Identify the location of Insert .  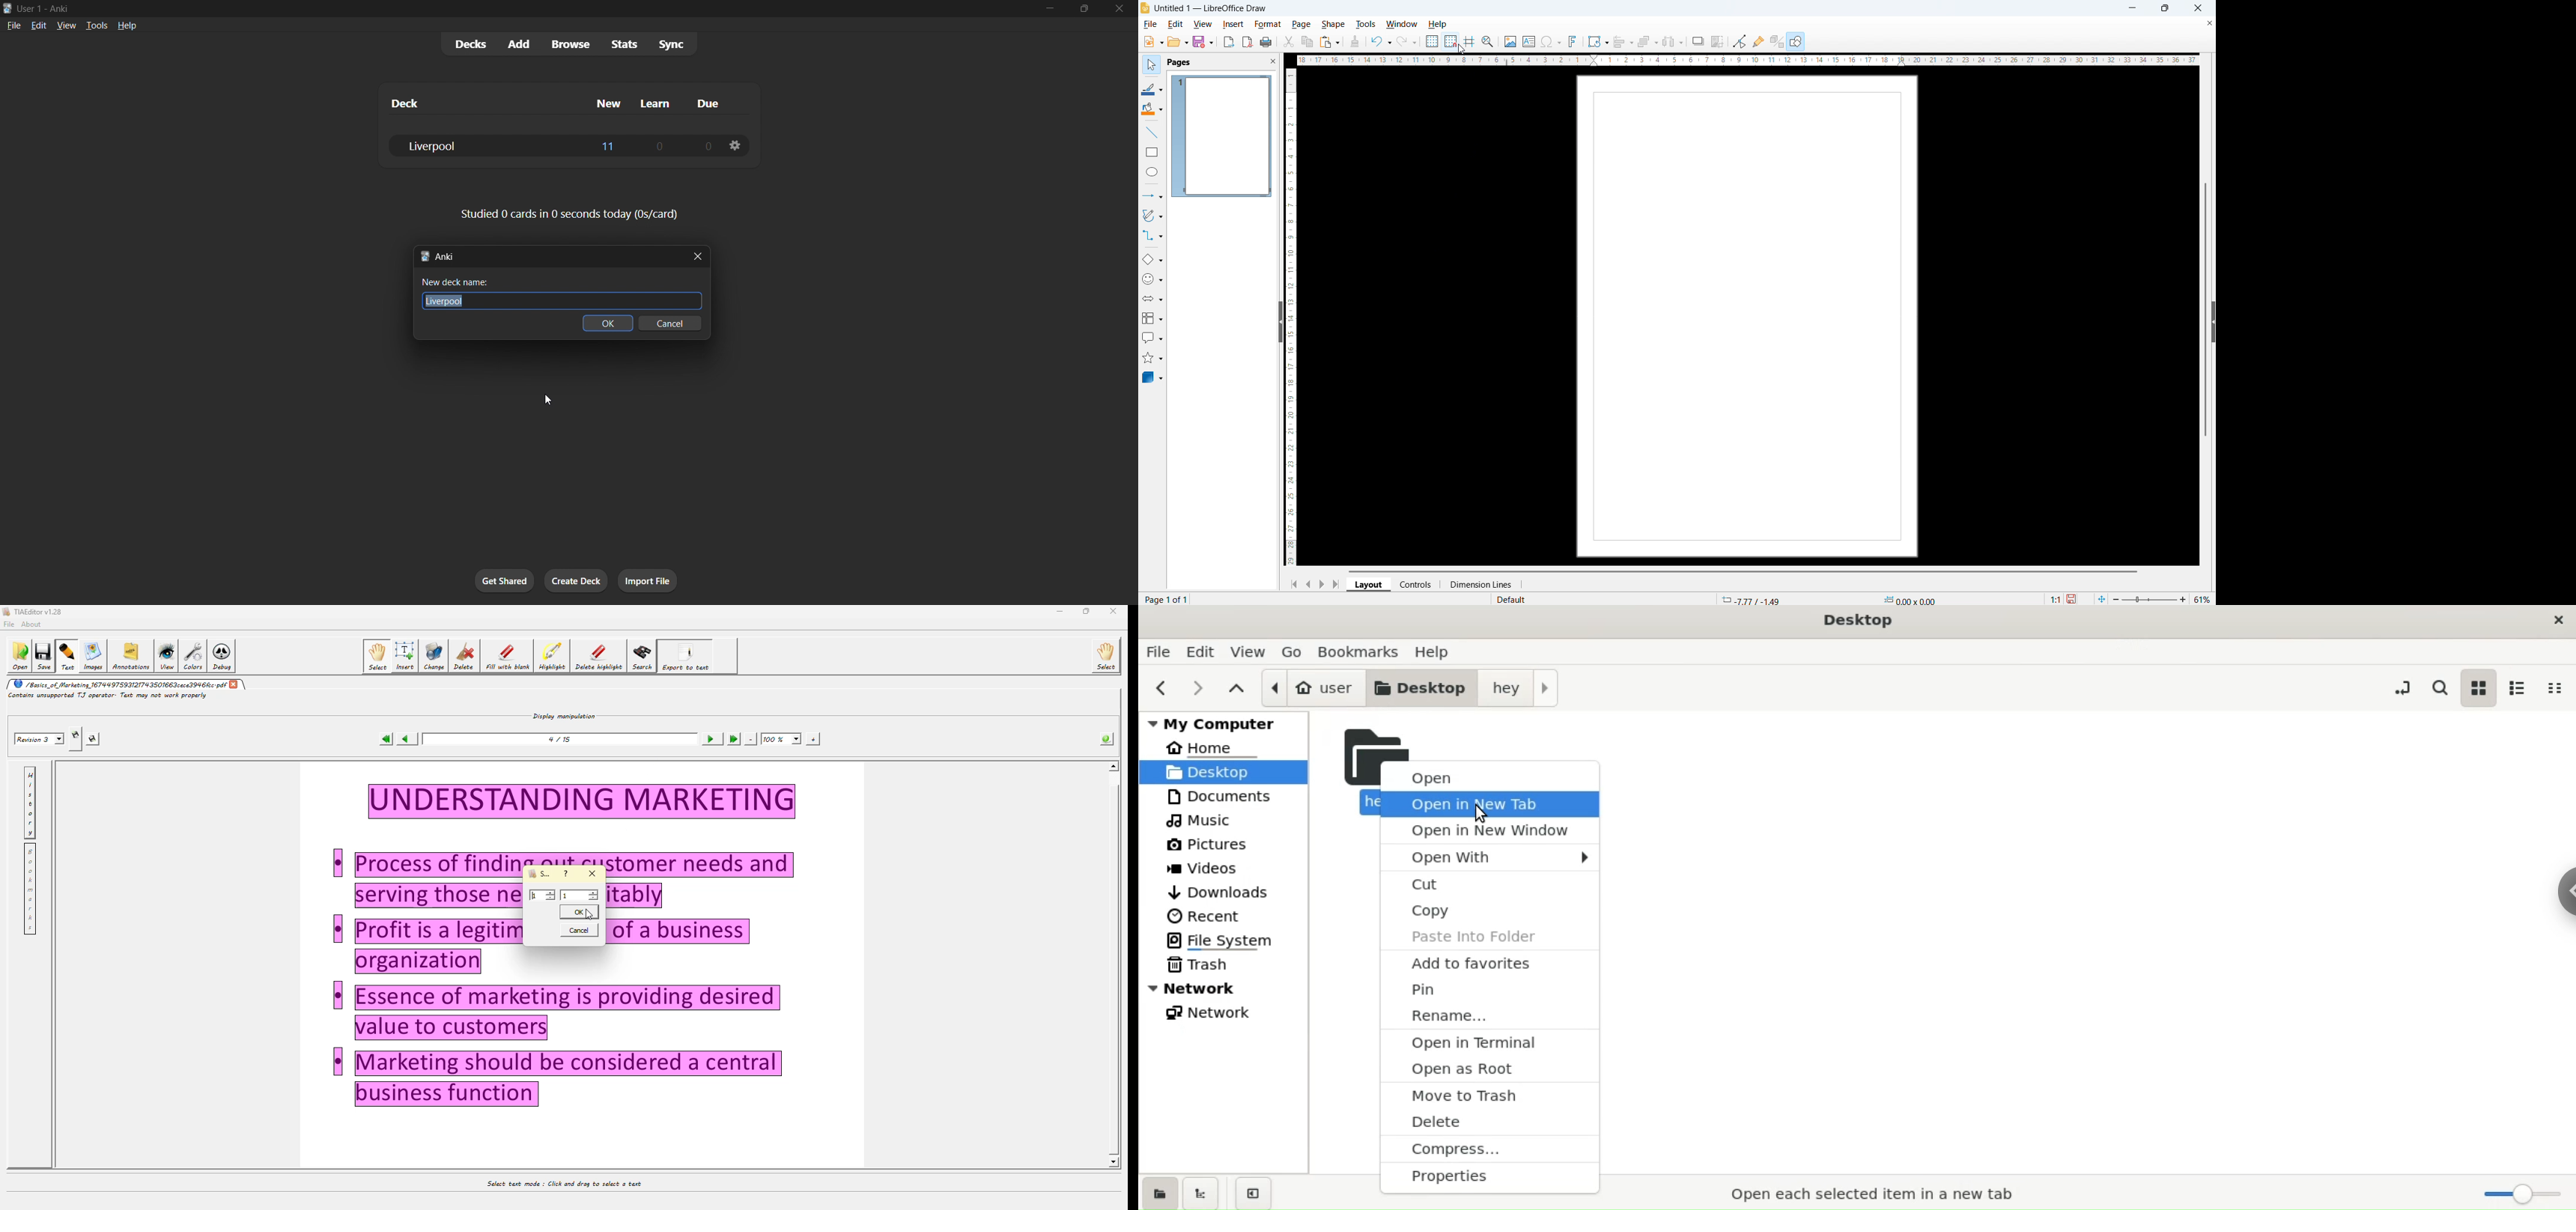
(1233, 25).